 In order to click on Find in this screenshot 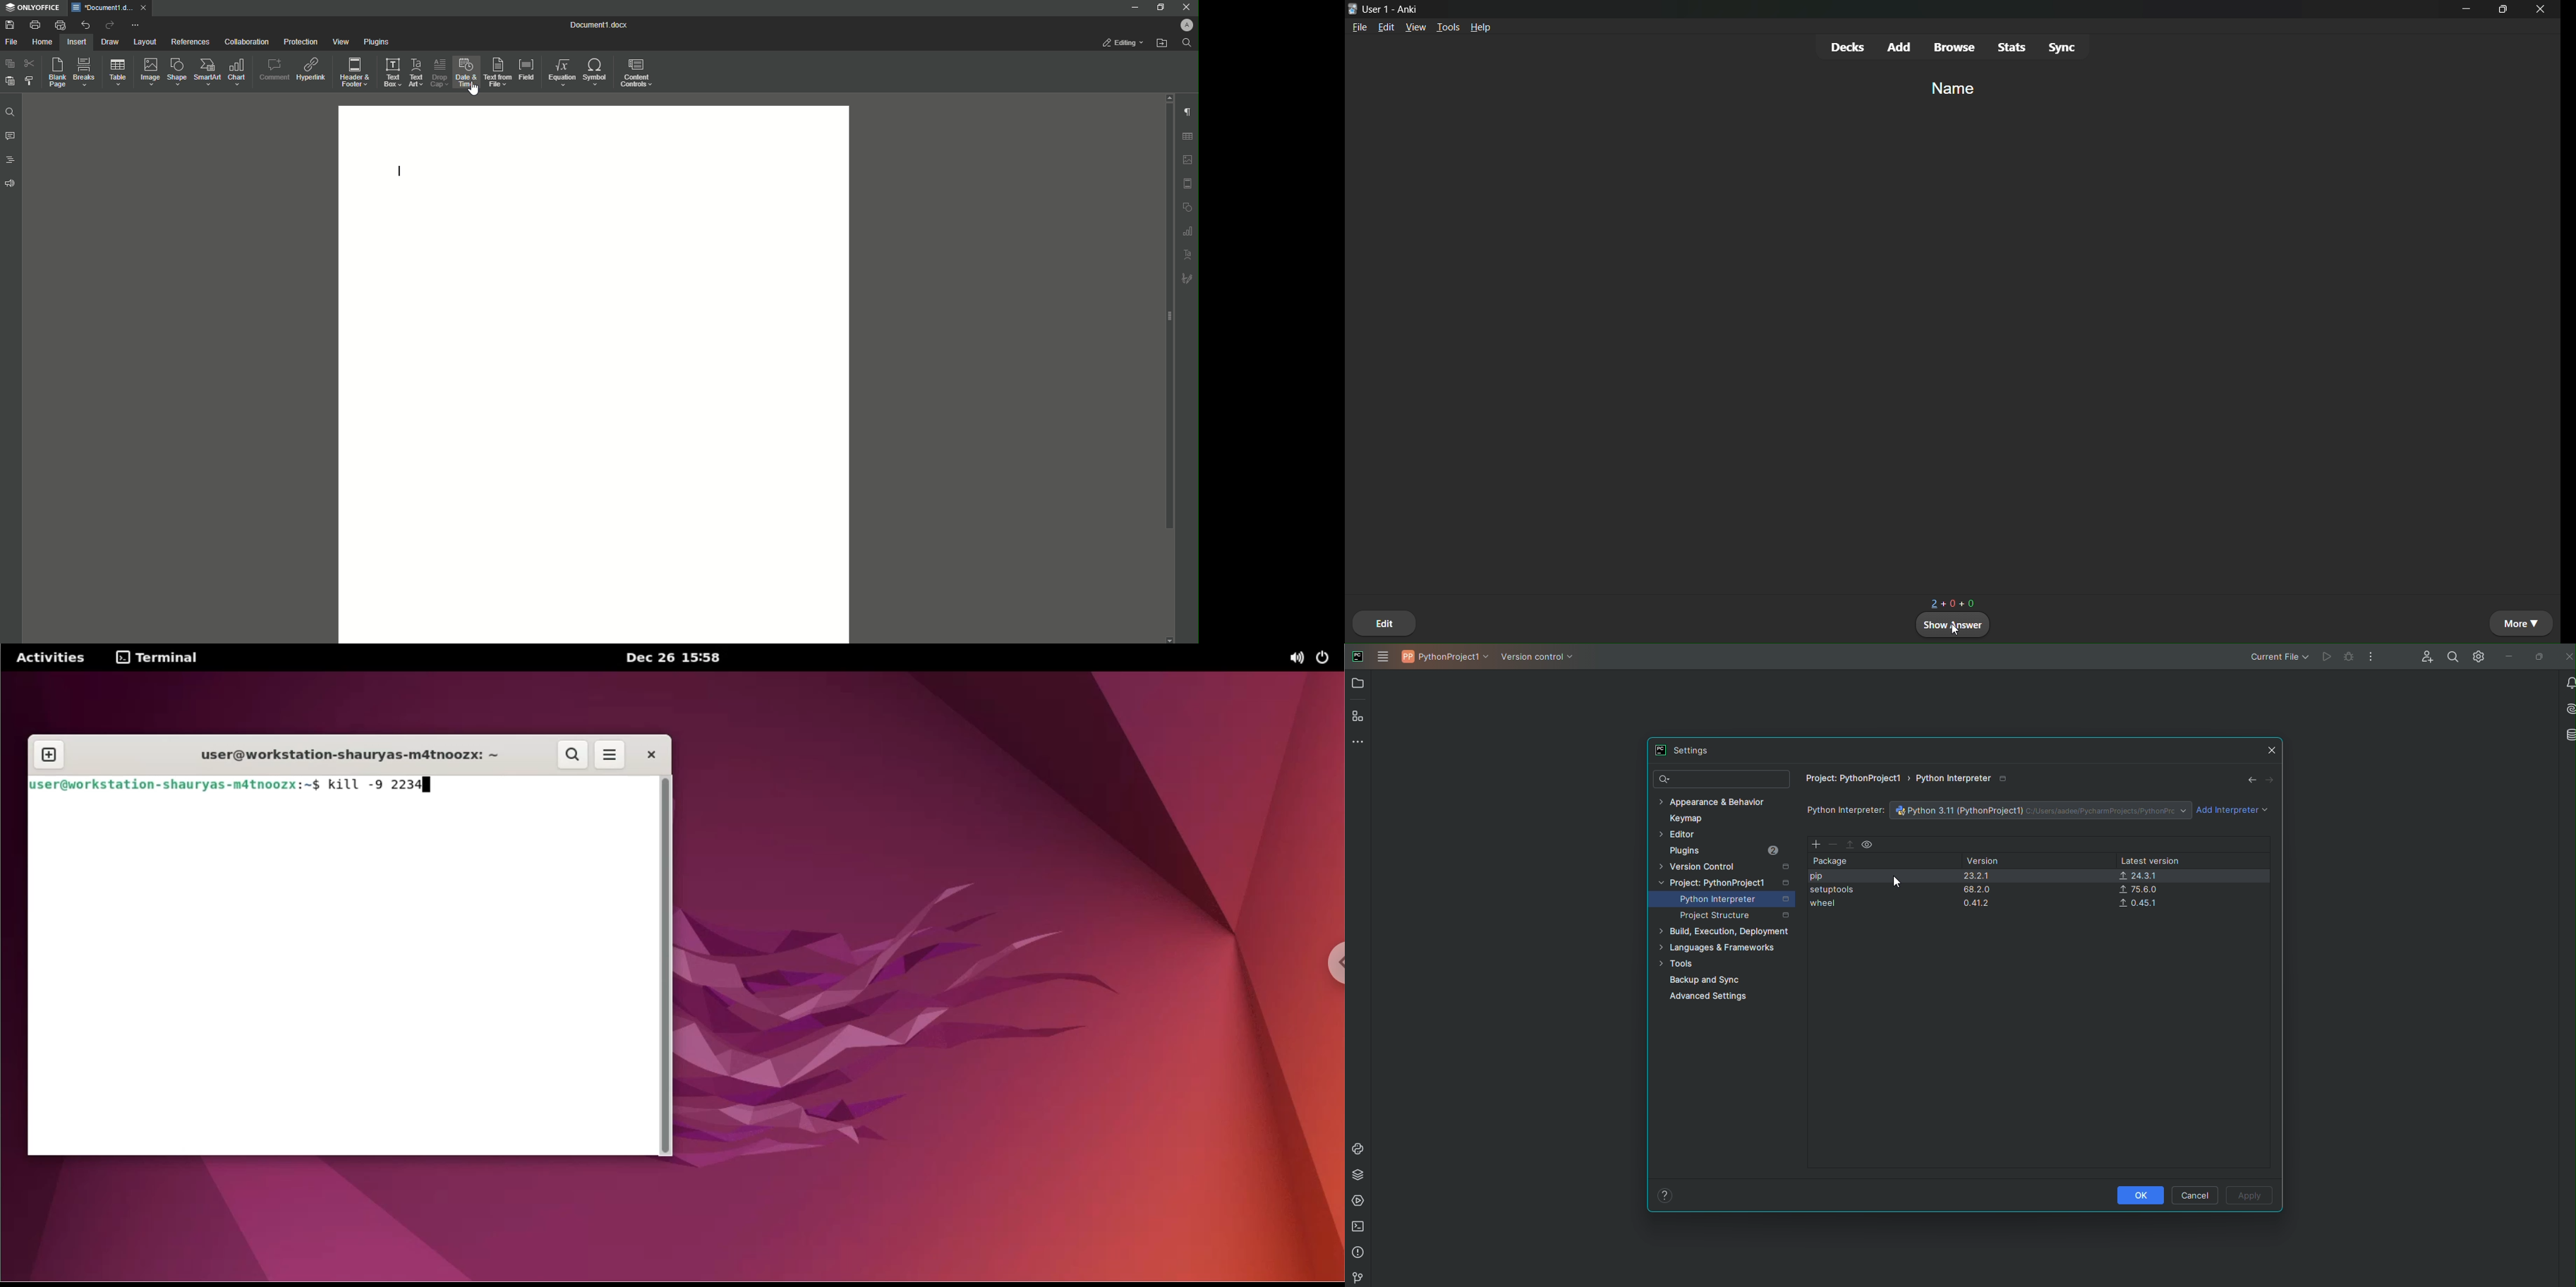, I will do `click(1721, 779)`.